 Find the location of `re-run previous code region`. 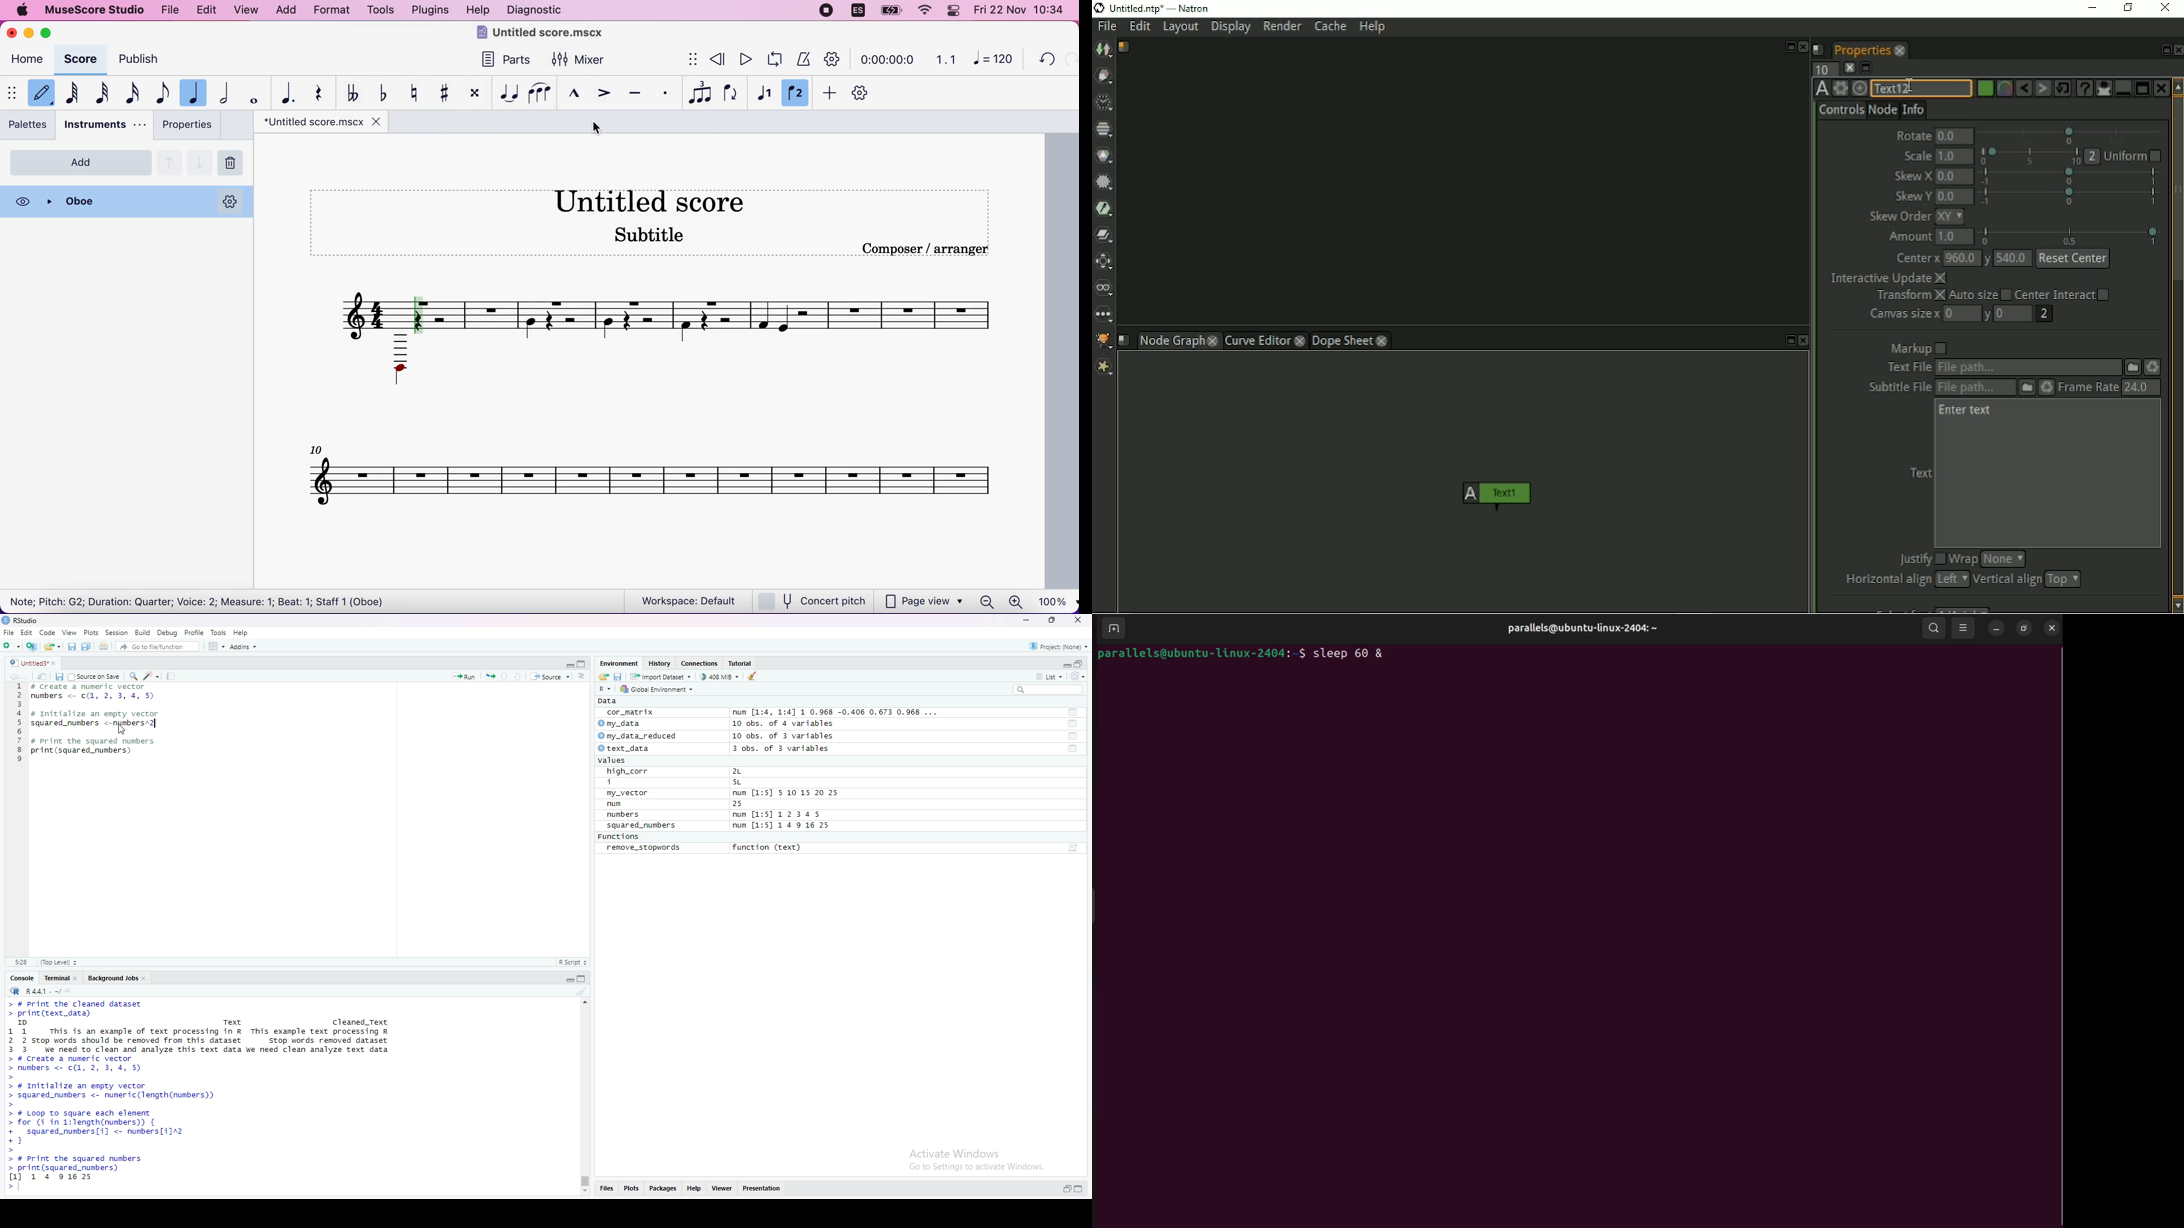

re-run previous code region is located at coordinates (490, 675).